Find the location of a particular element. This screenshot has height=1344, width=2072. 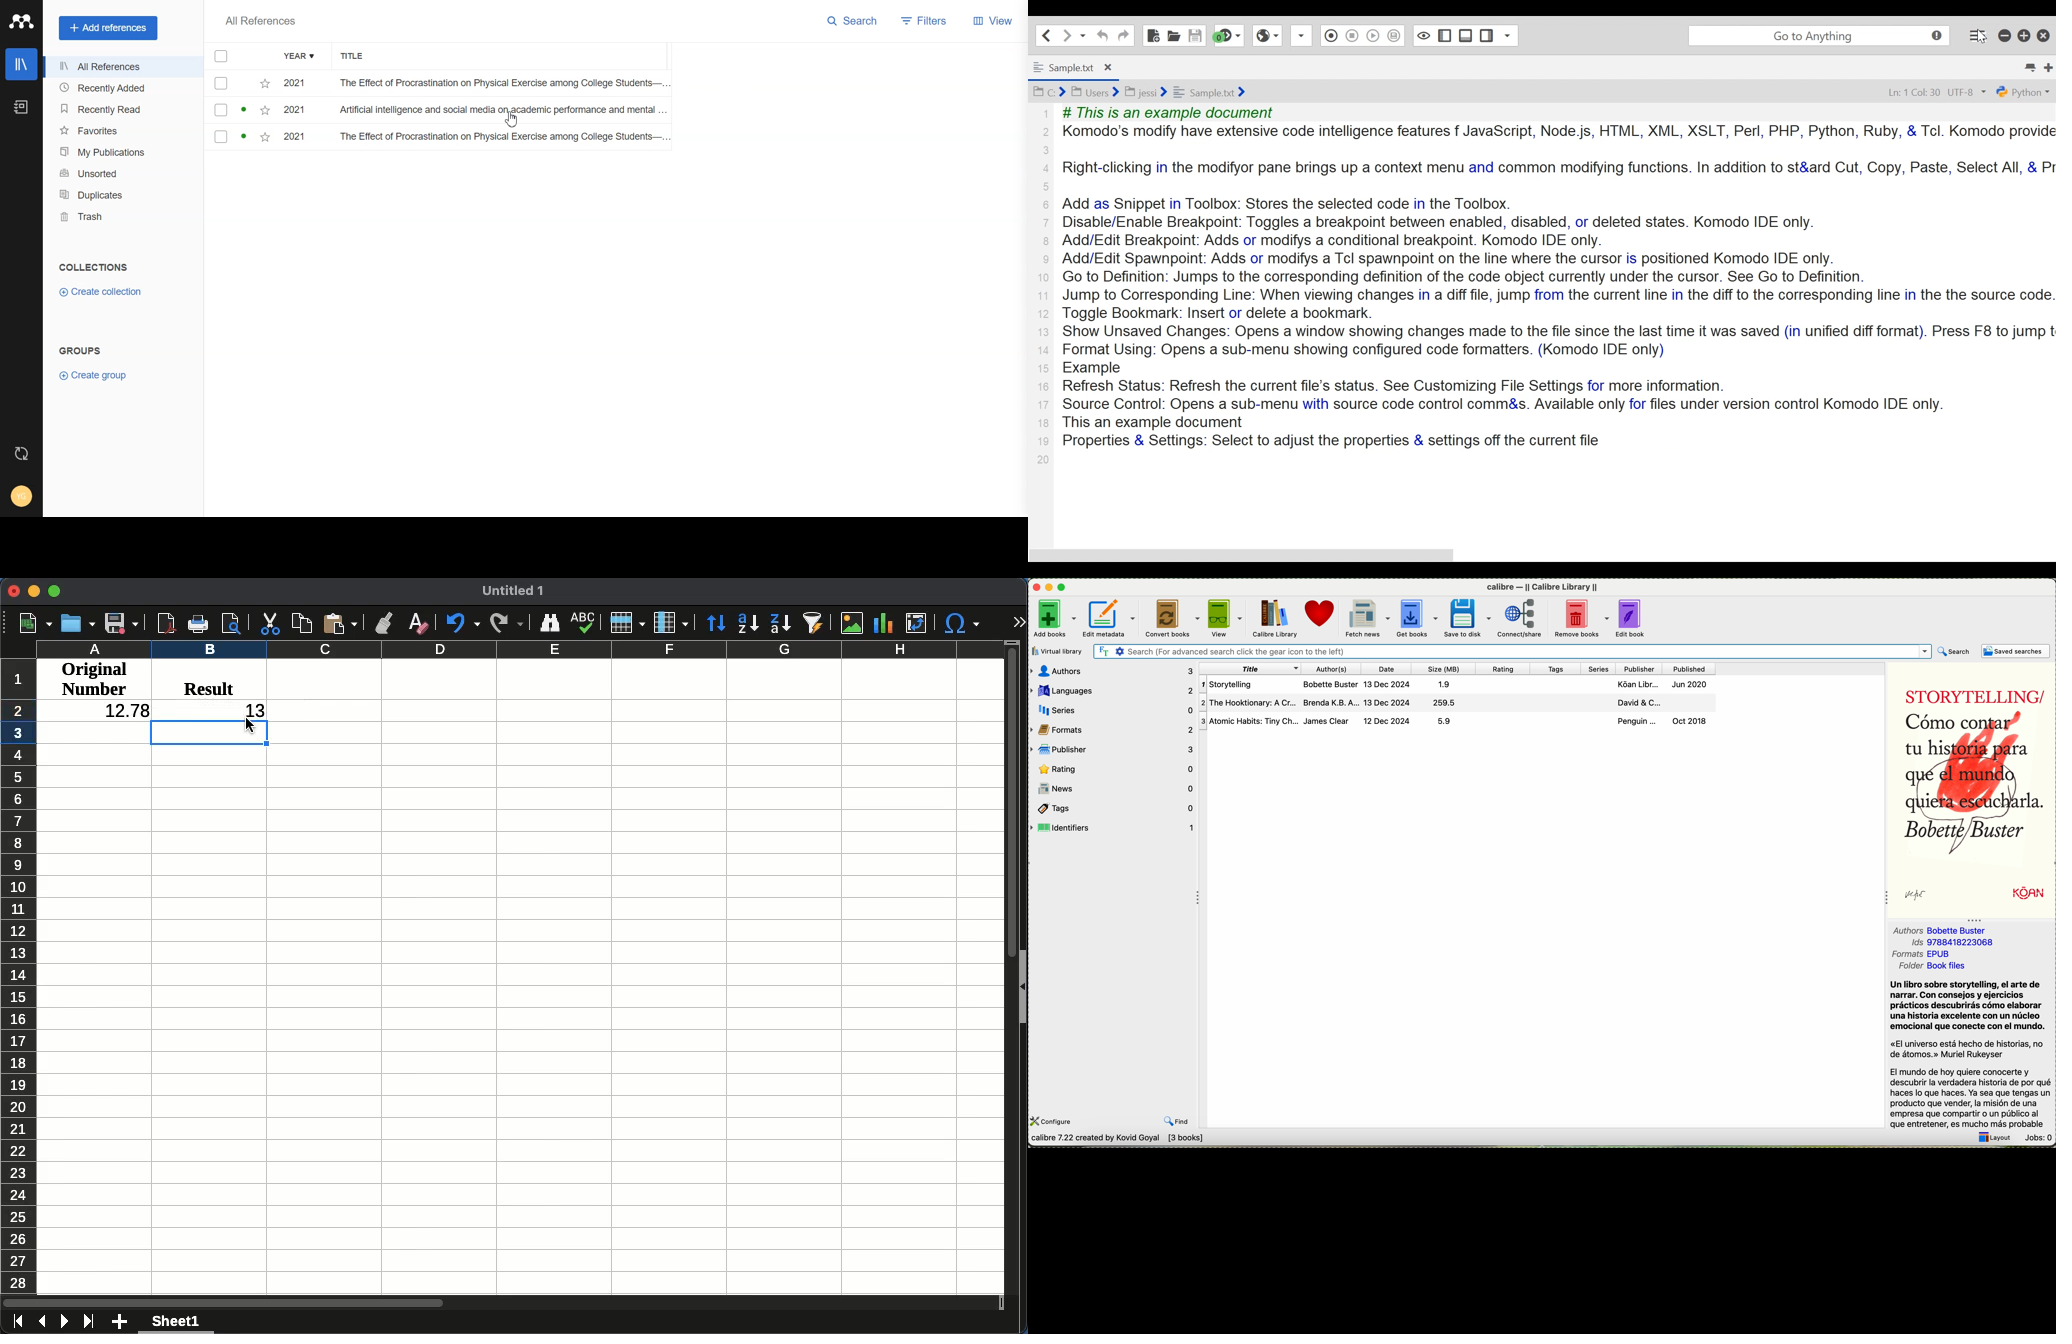

13 Dec 2024 is located at coordinates (1389, 684).